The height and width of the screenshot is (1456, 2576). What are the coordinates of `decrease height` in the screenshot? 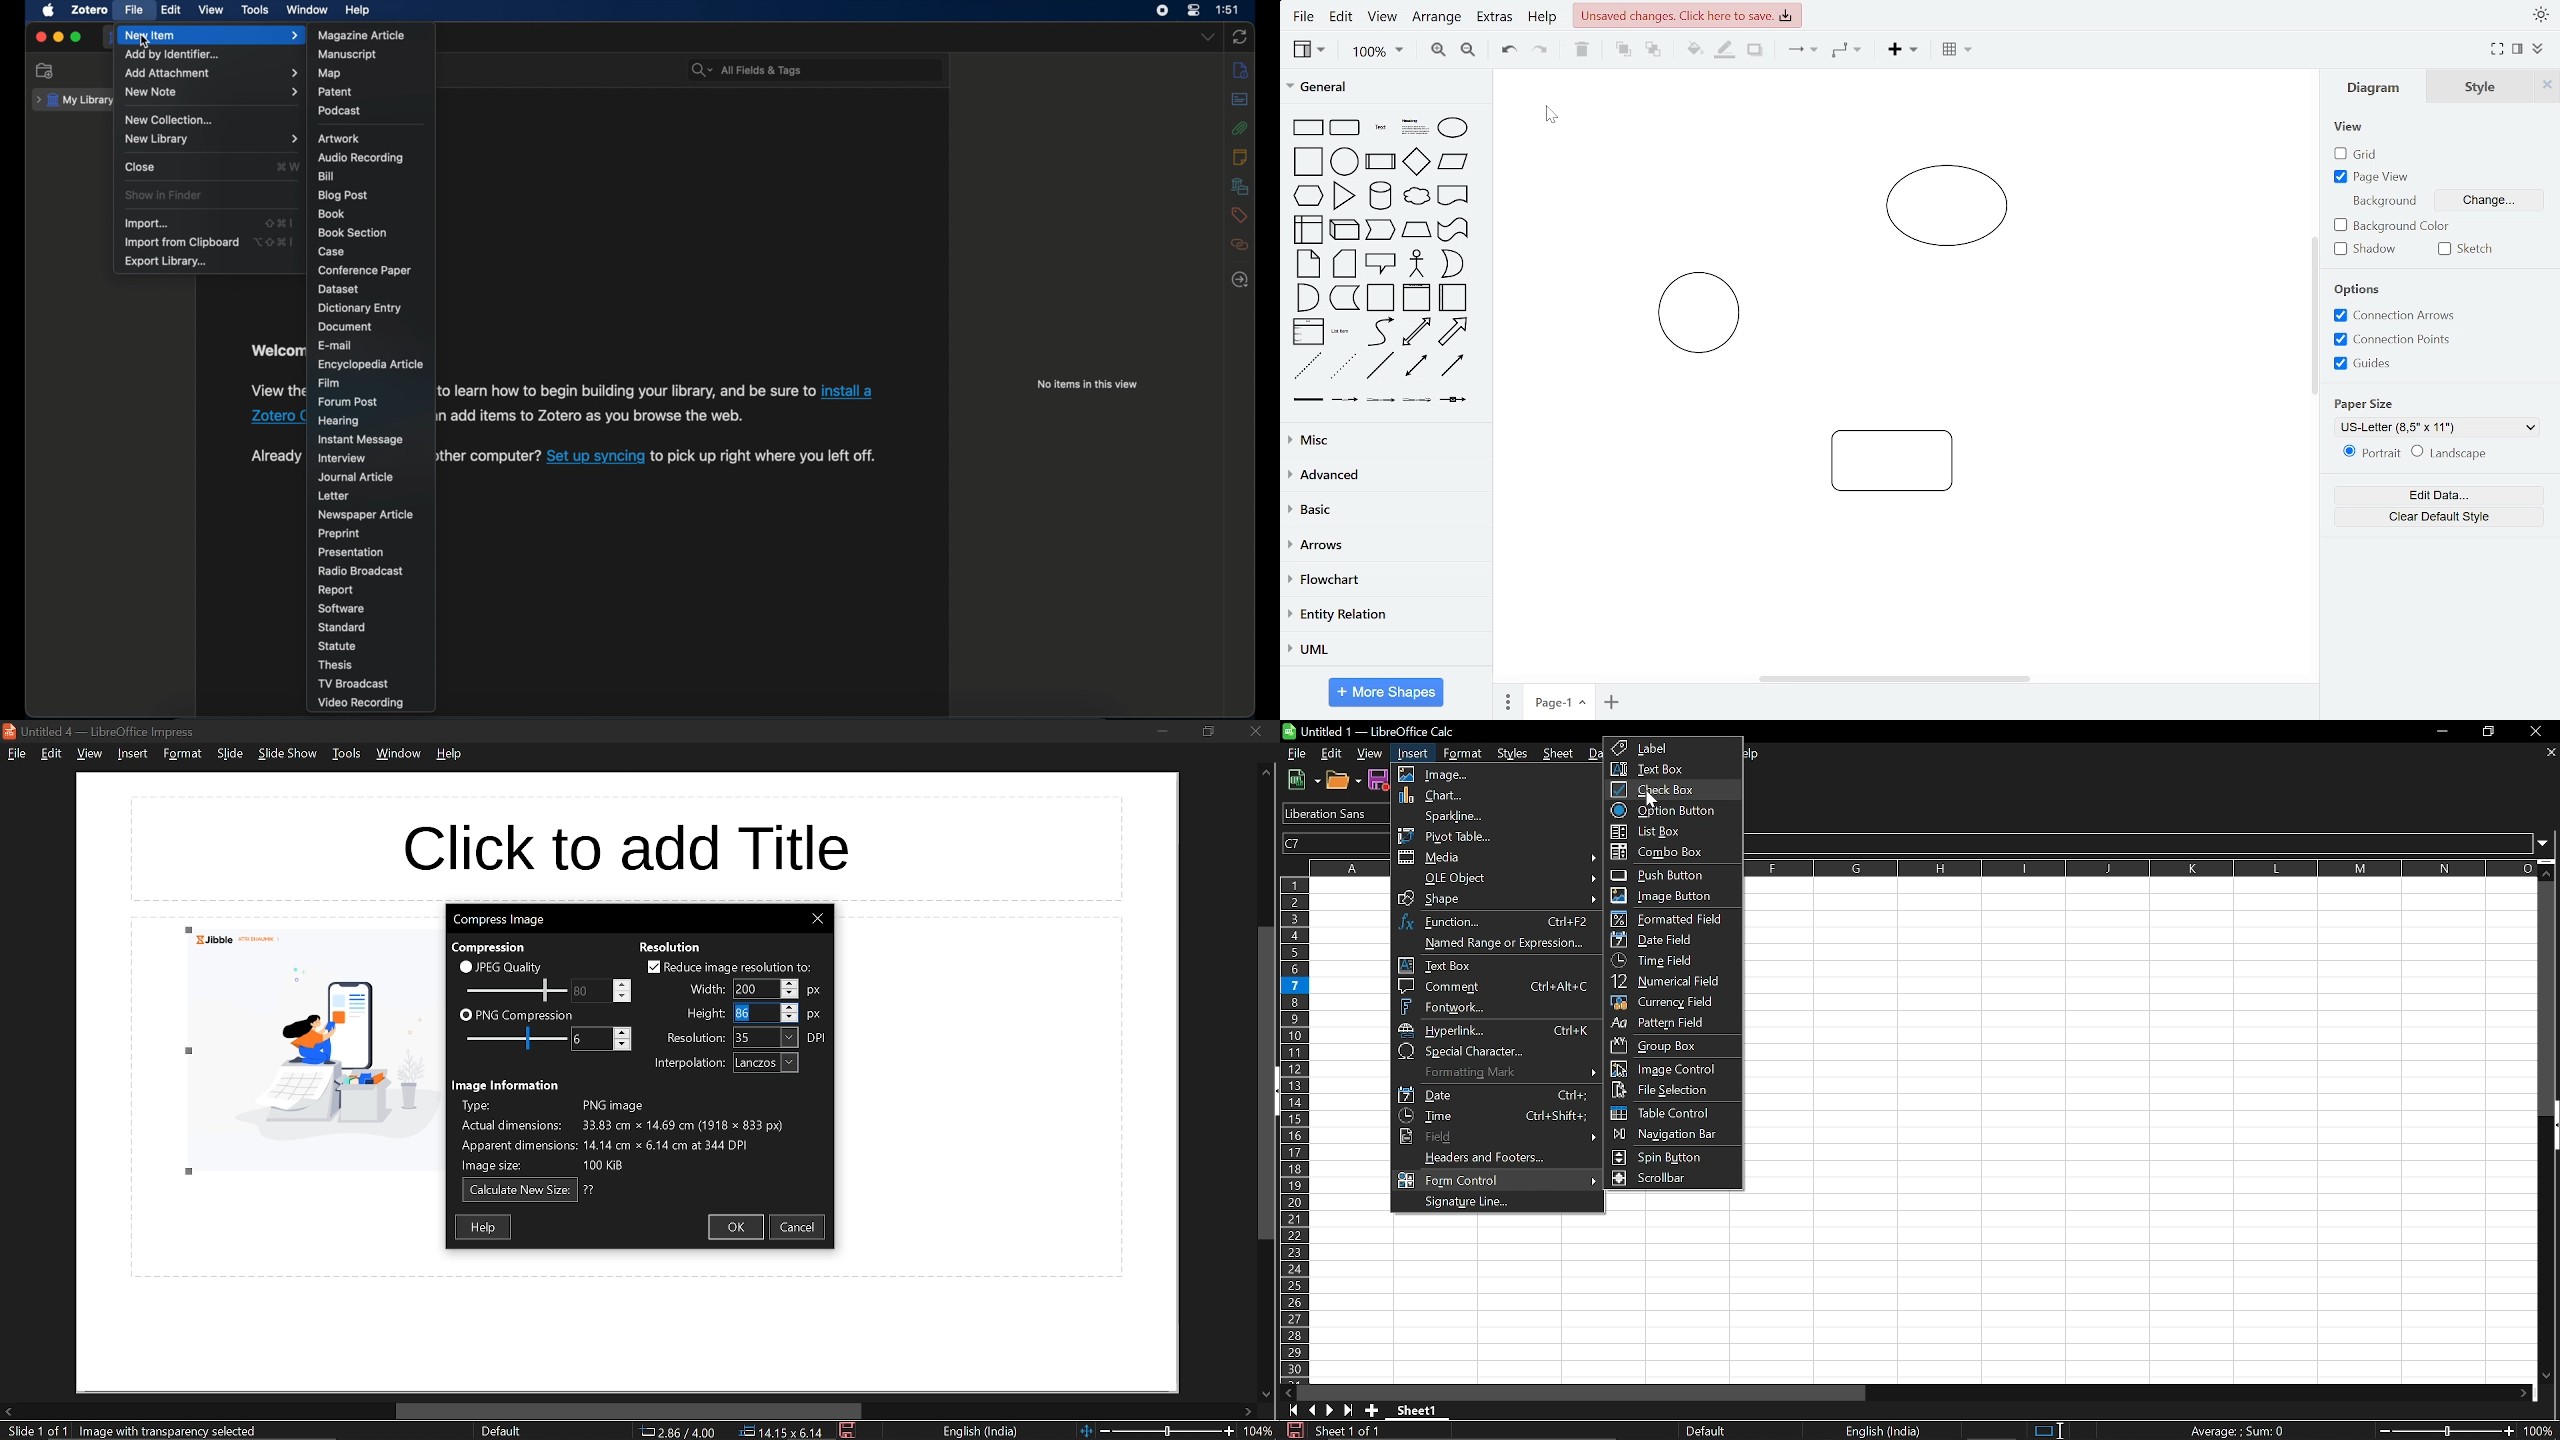 It's located at (790, 1017).